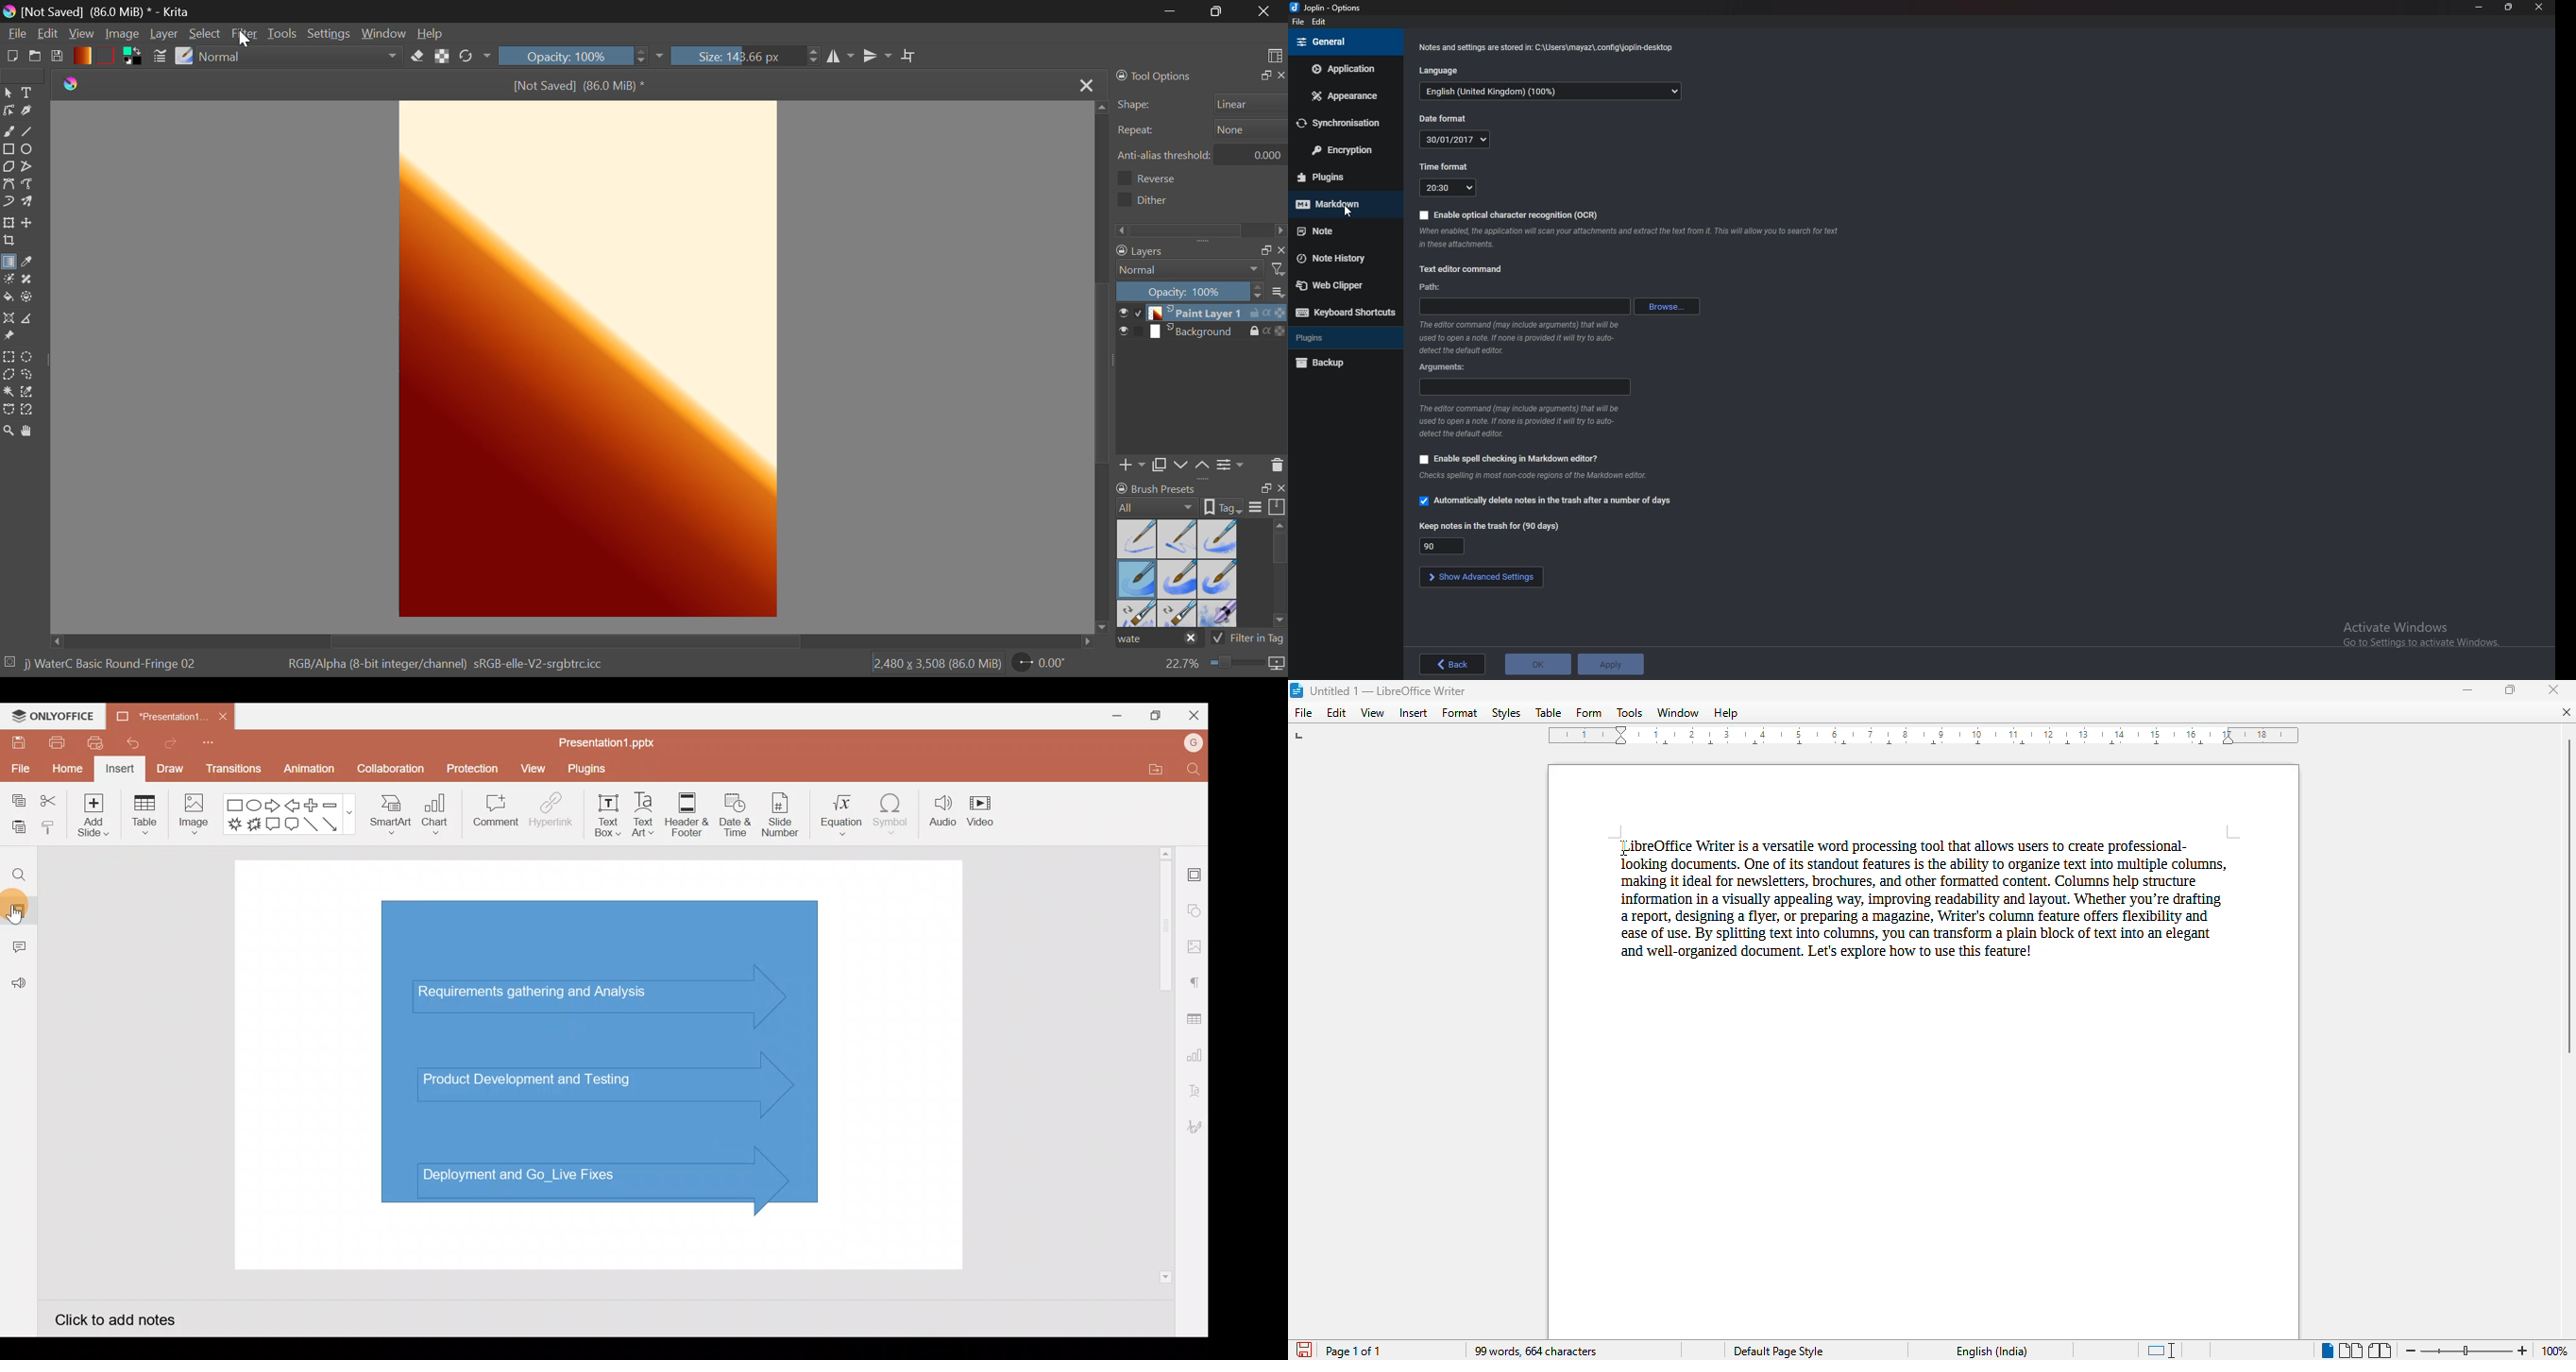 The image size is (2576, 1372). Describe the element at coordinates (1338, 232) in the screenshot. I see `note` at that location.